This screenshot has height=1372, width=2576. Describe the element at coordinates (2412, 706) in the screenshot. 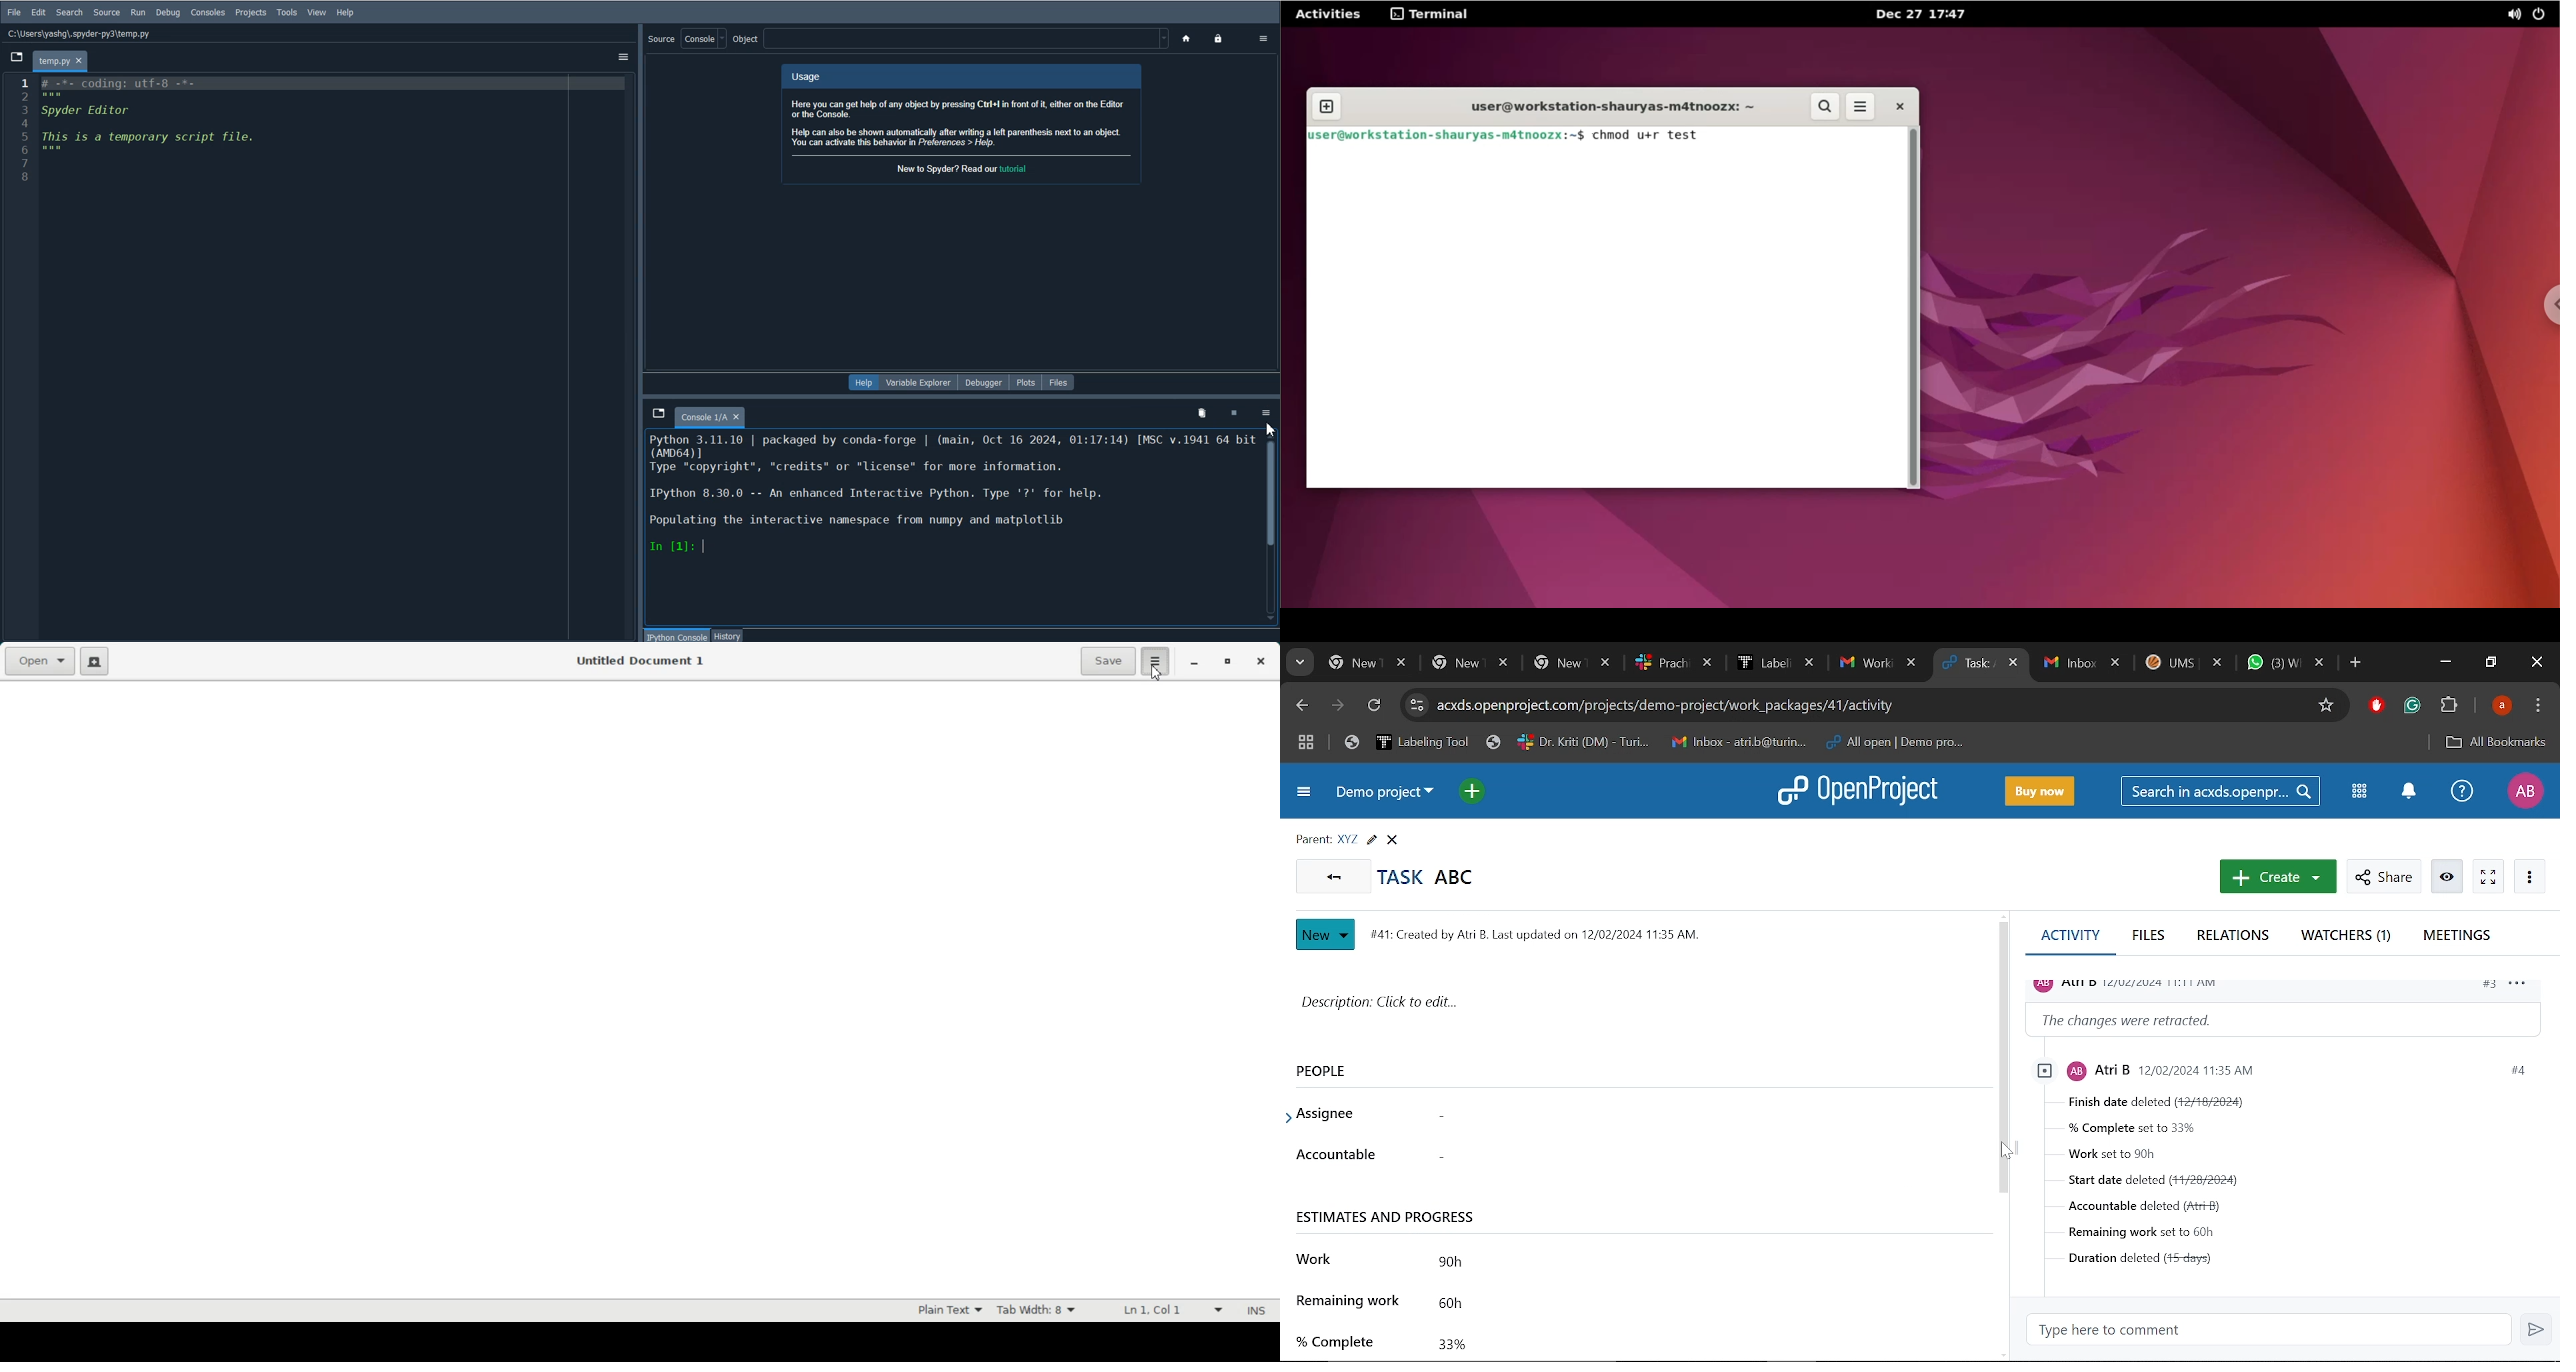

I see `Grammerly` at that location.